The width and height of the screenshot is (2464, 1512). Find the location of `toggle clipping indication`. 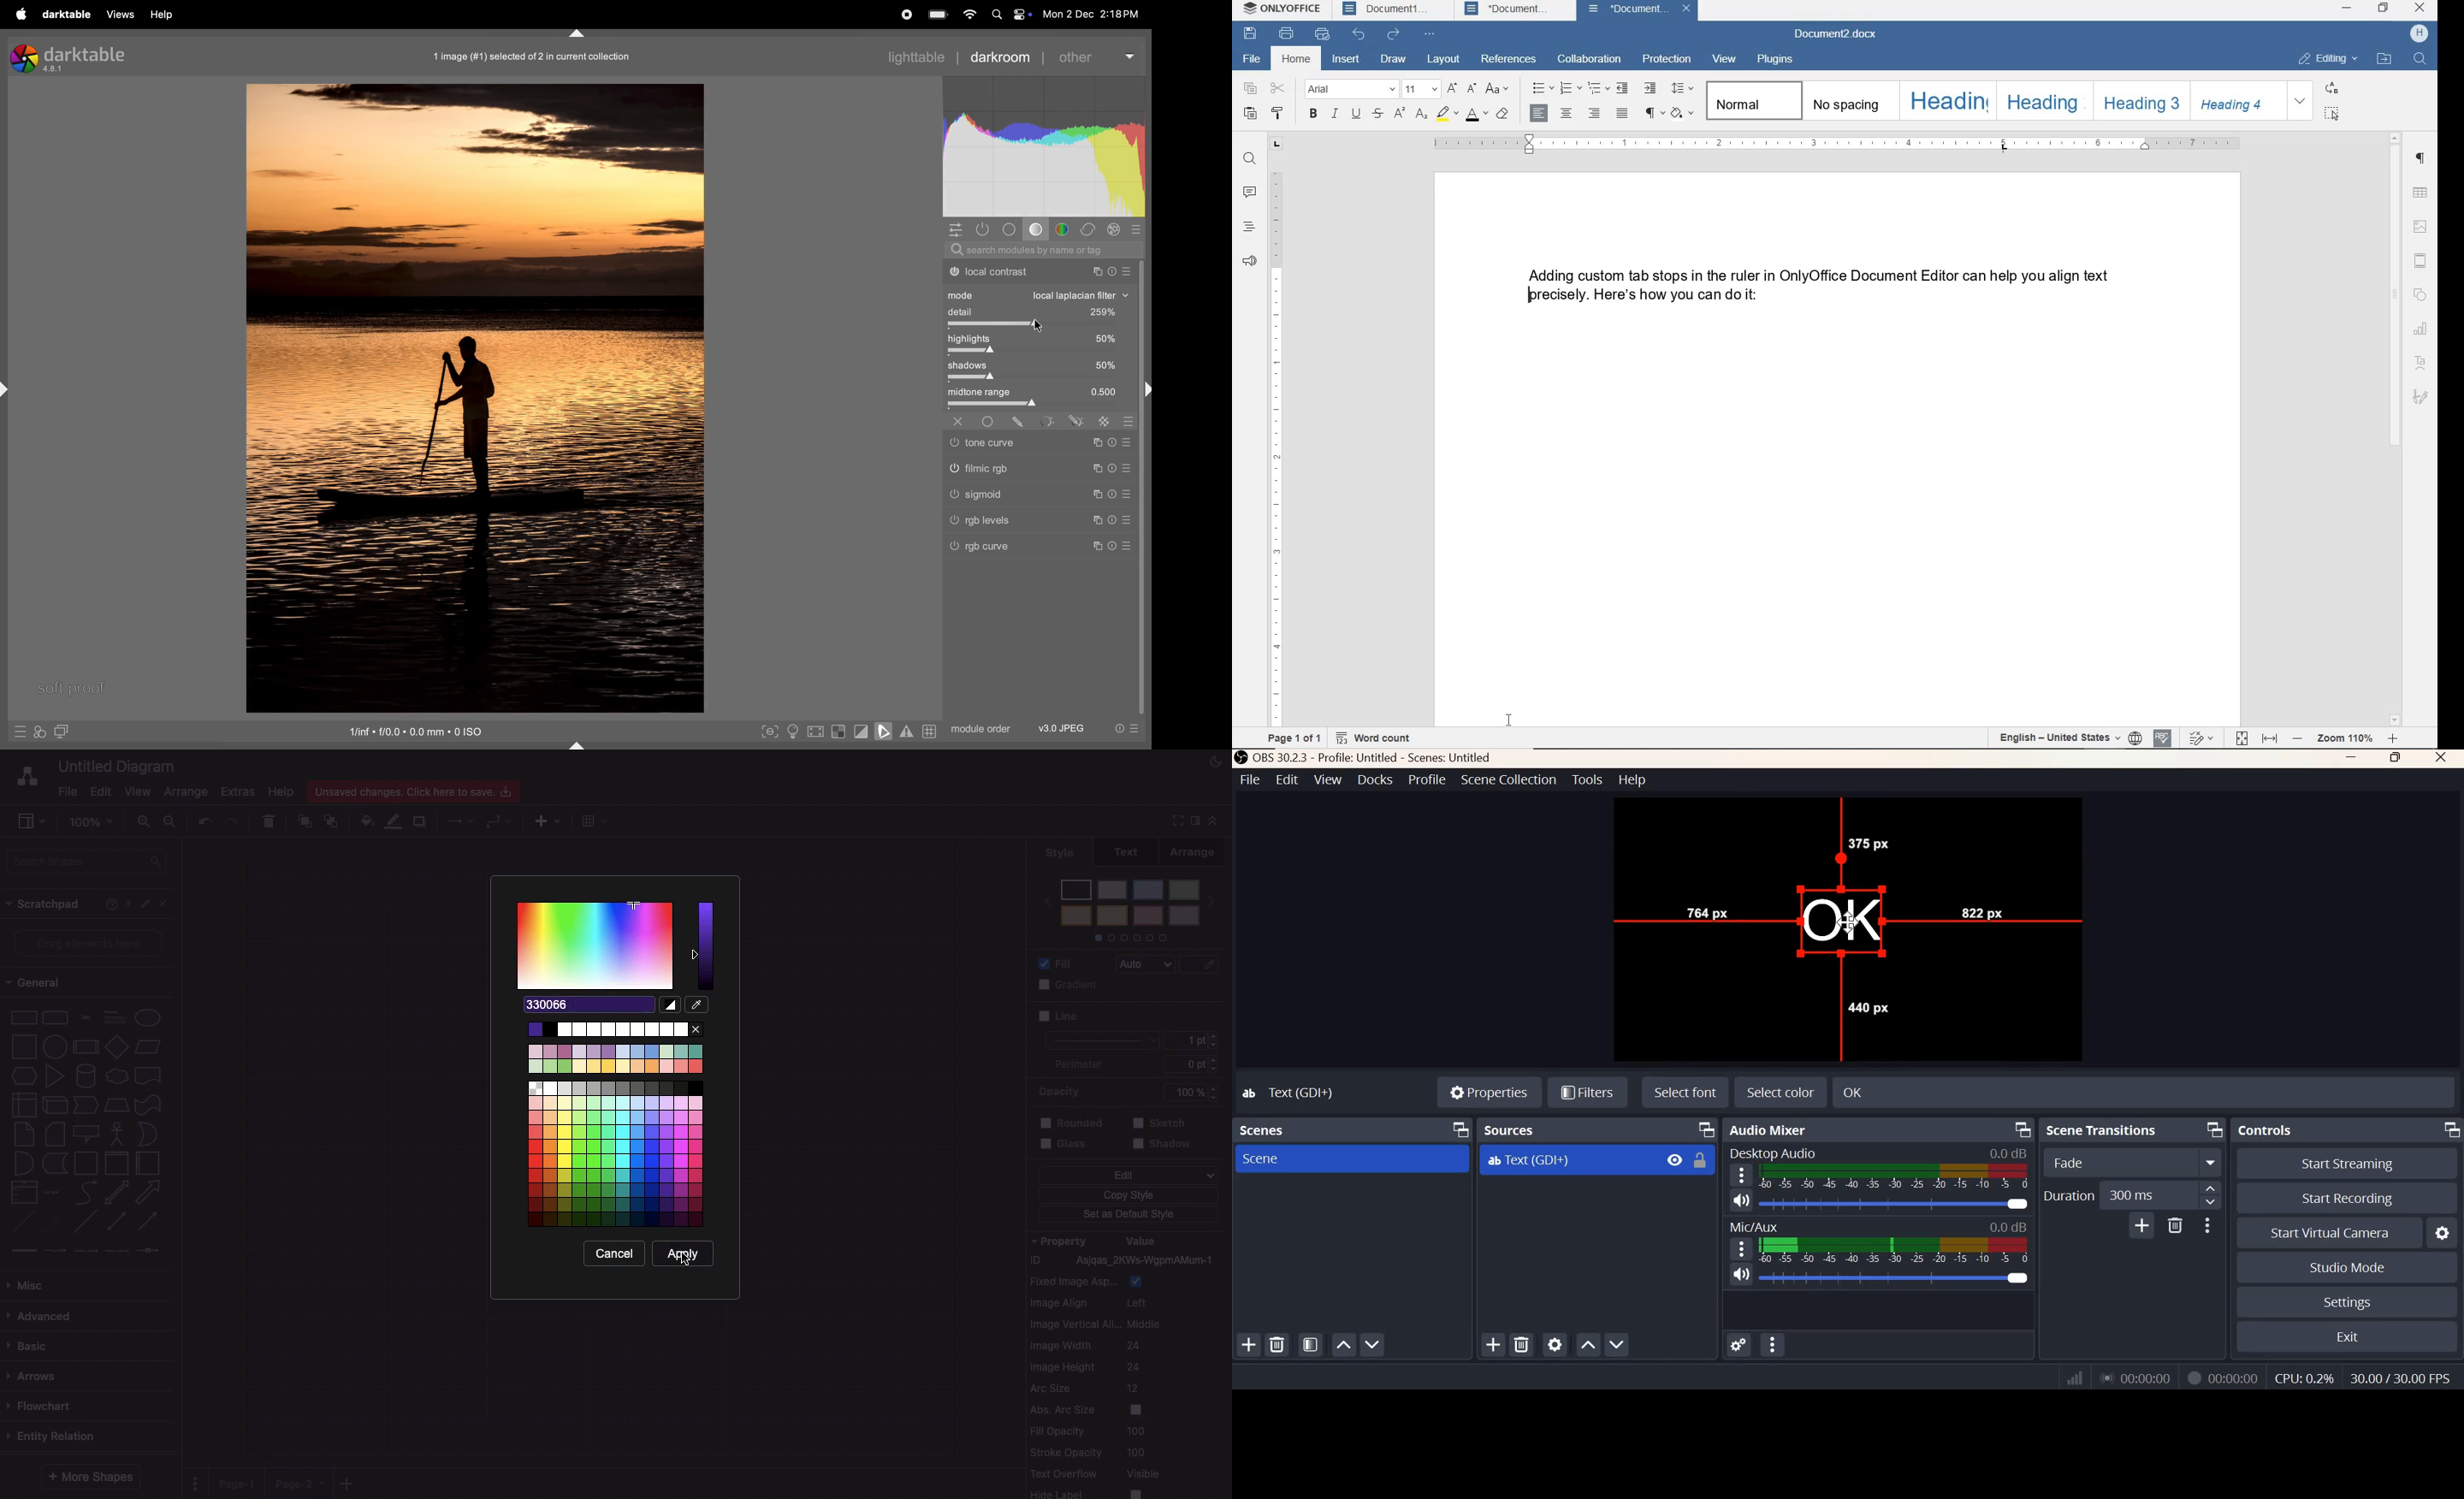

toggle clipping indication is located at coordinates (862, 731).